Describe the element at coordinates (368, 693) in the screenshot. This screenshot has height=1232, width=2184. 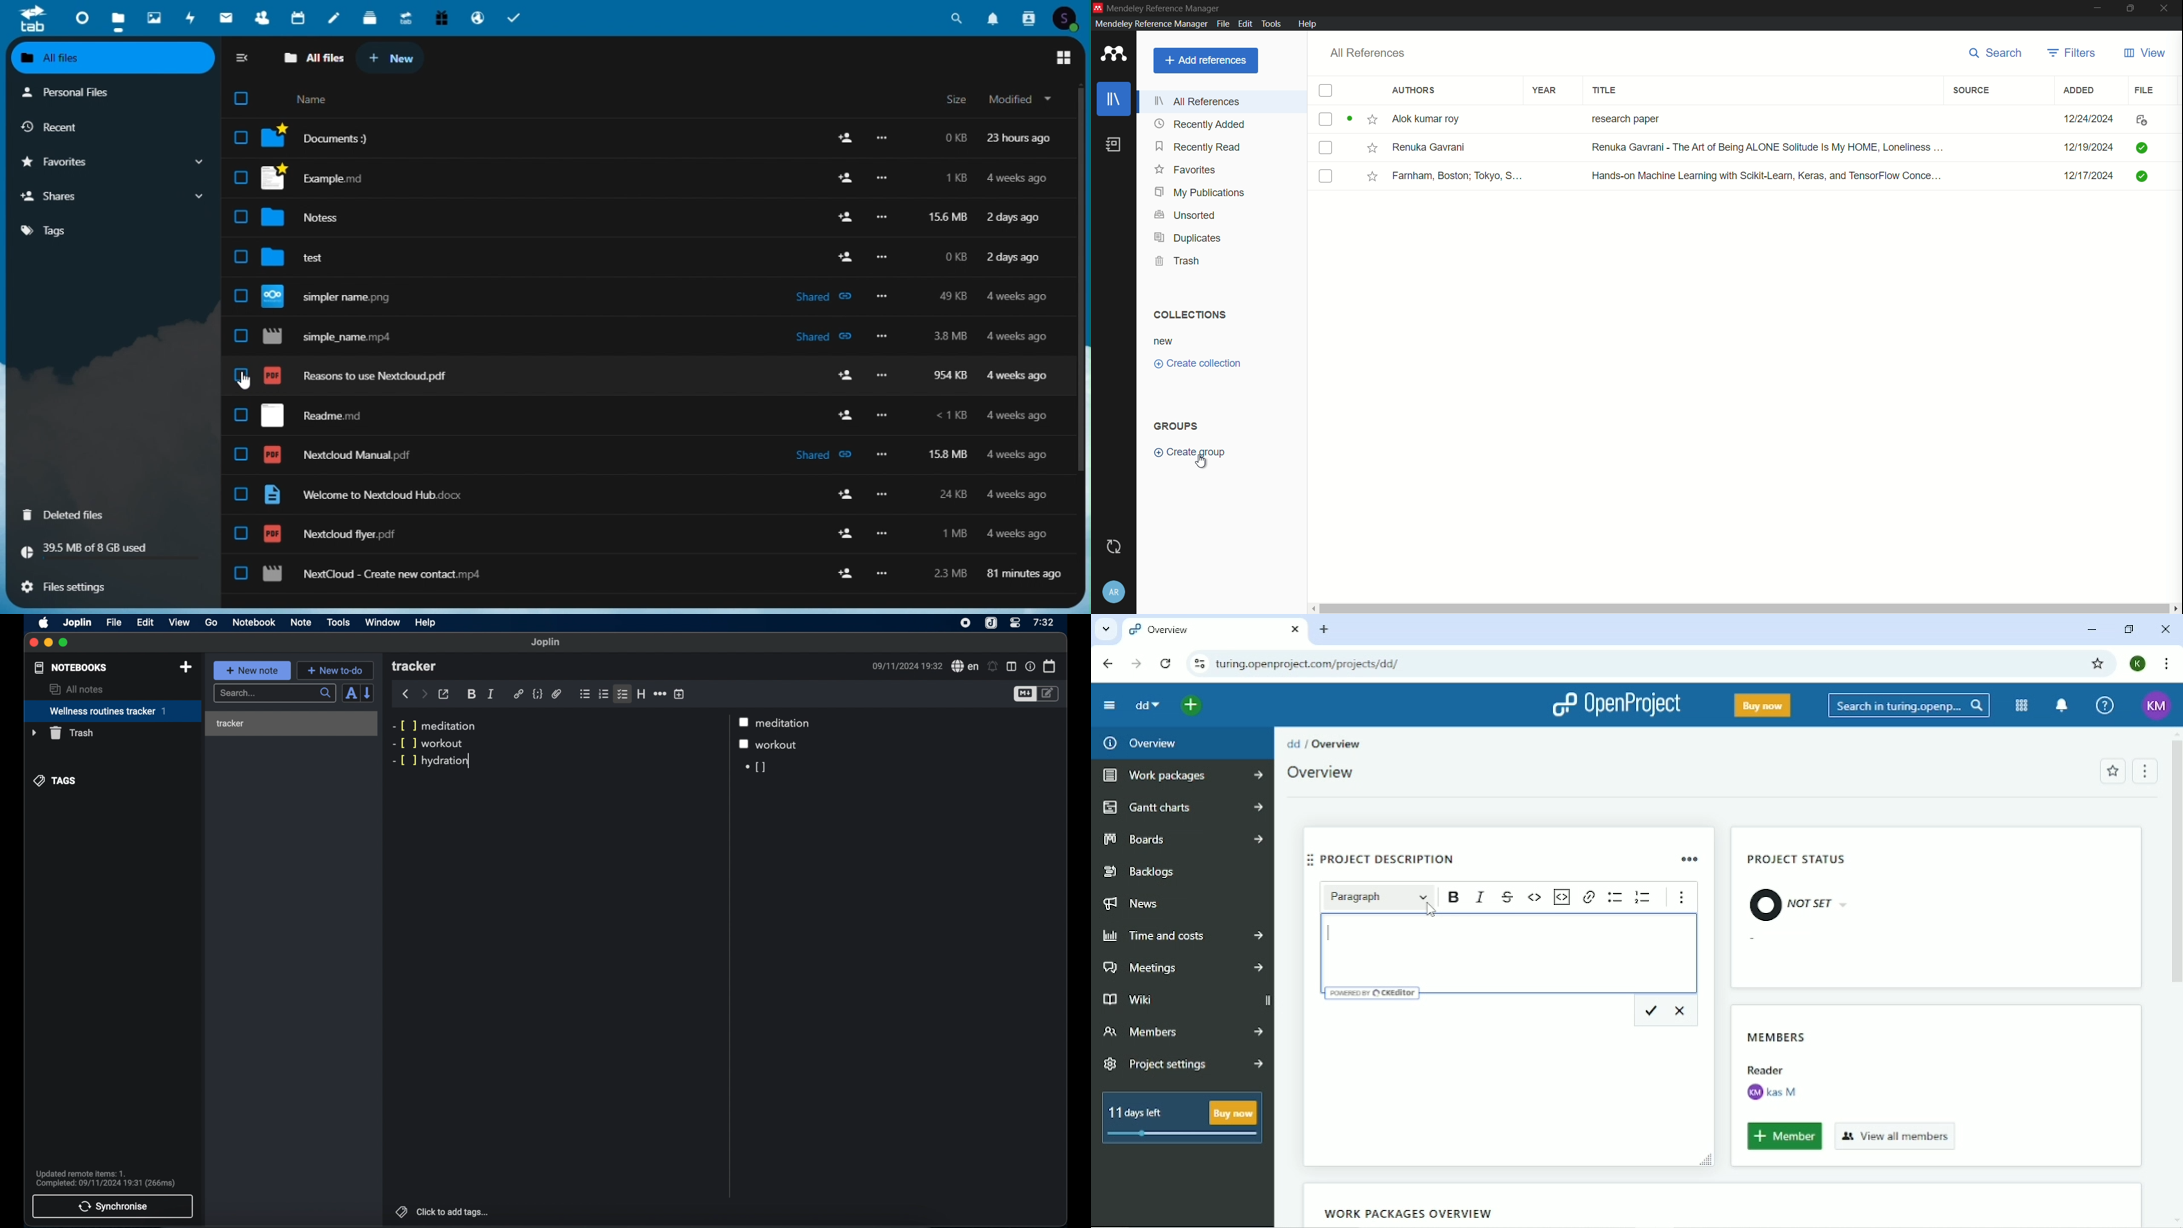
I see `reverse sort order` at that location.